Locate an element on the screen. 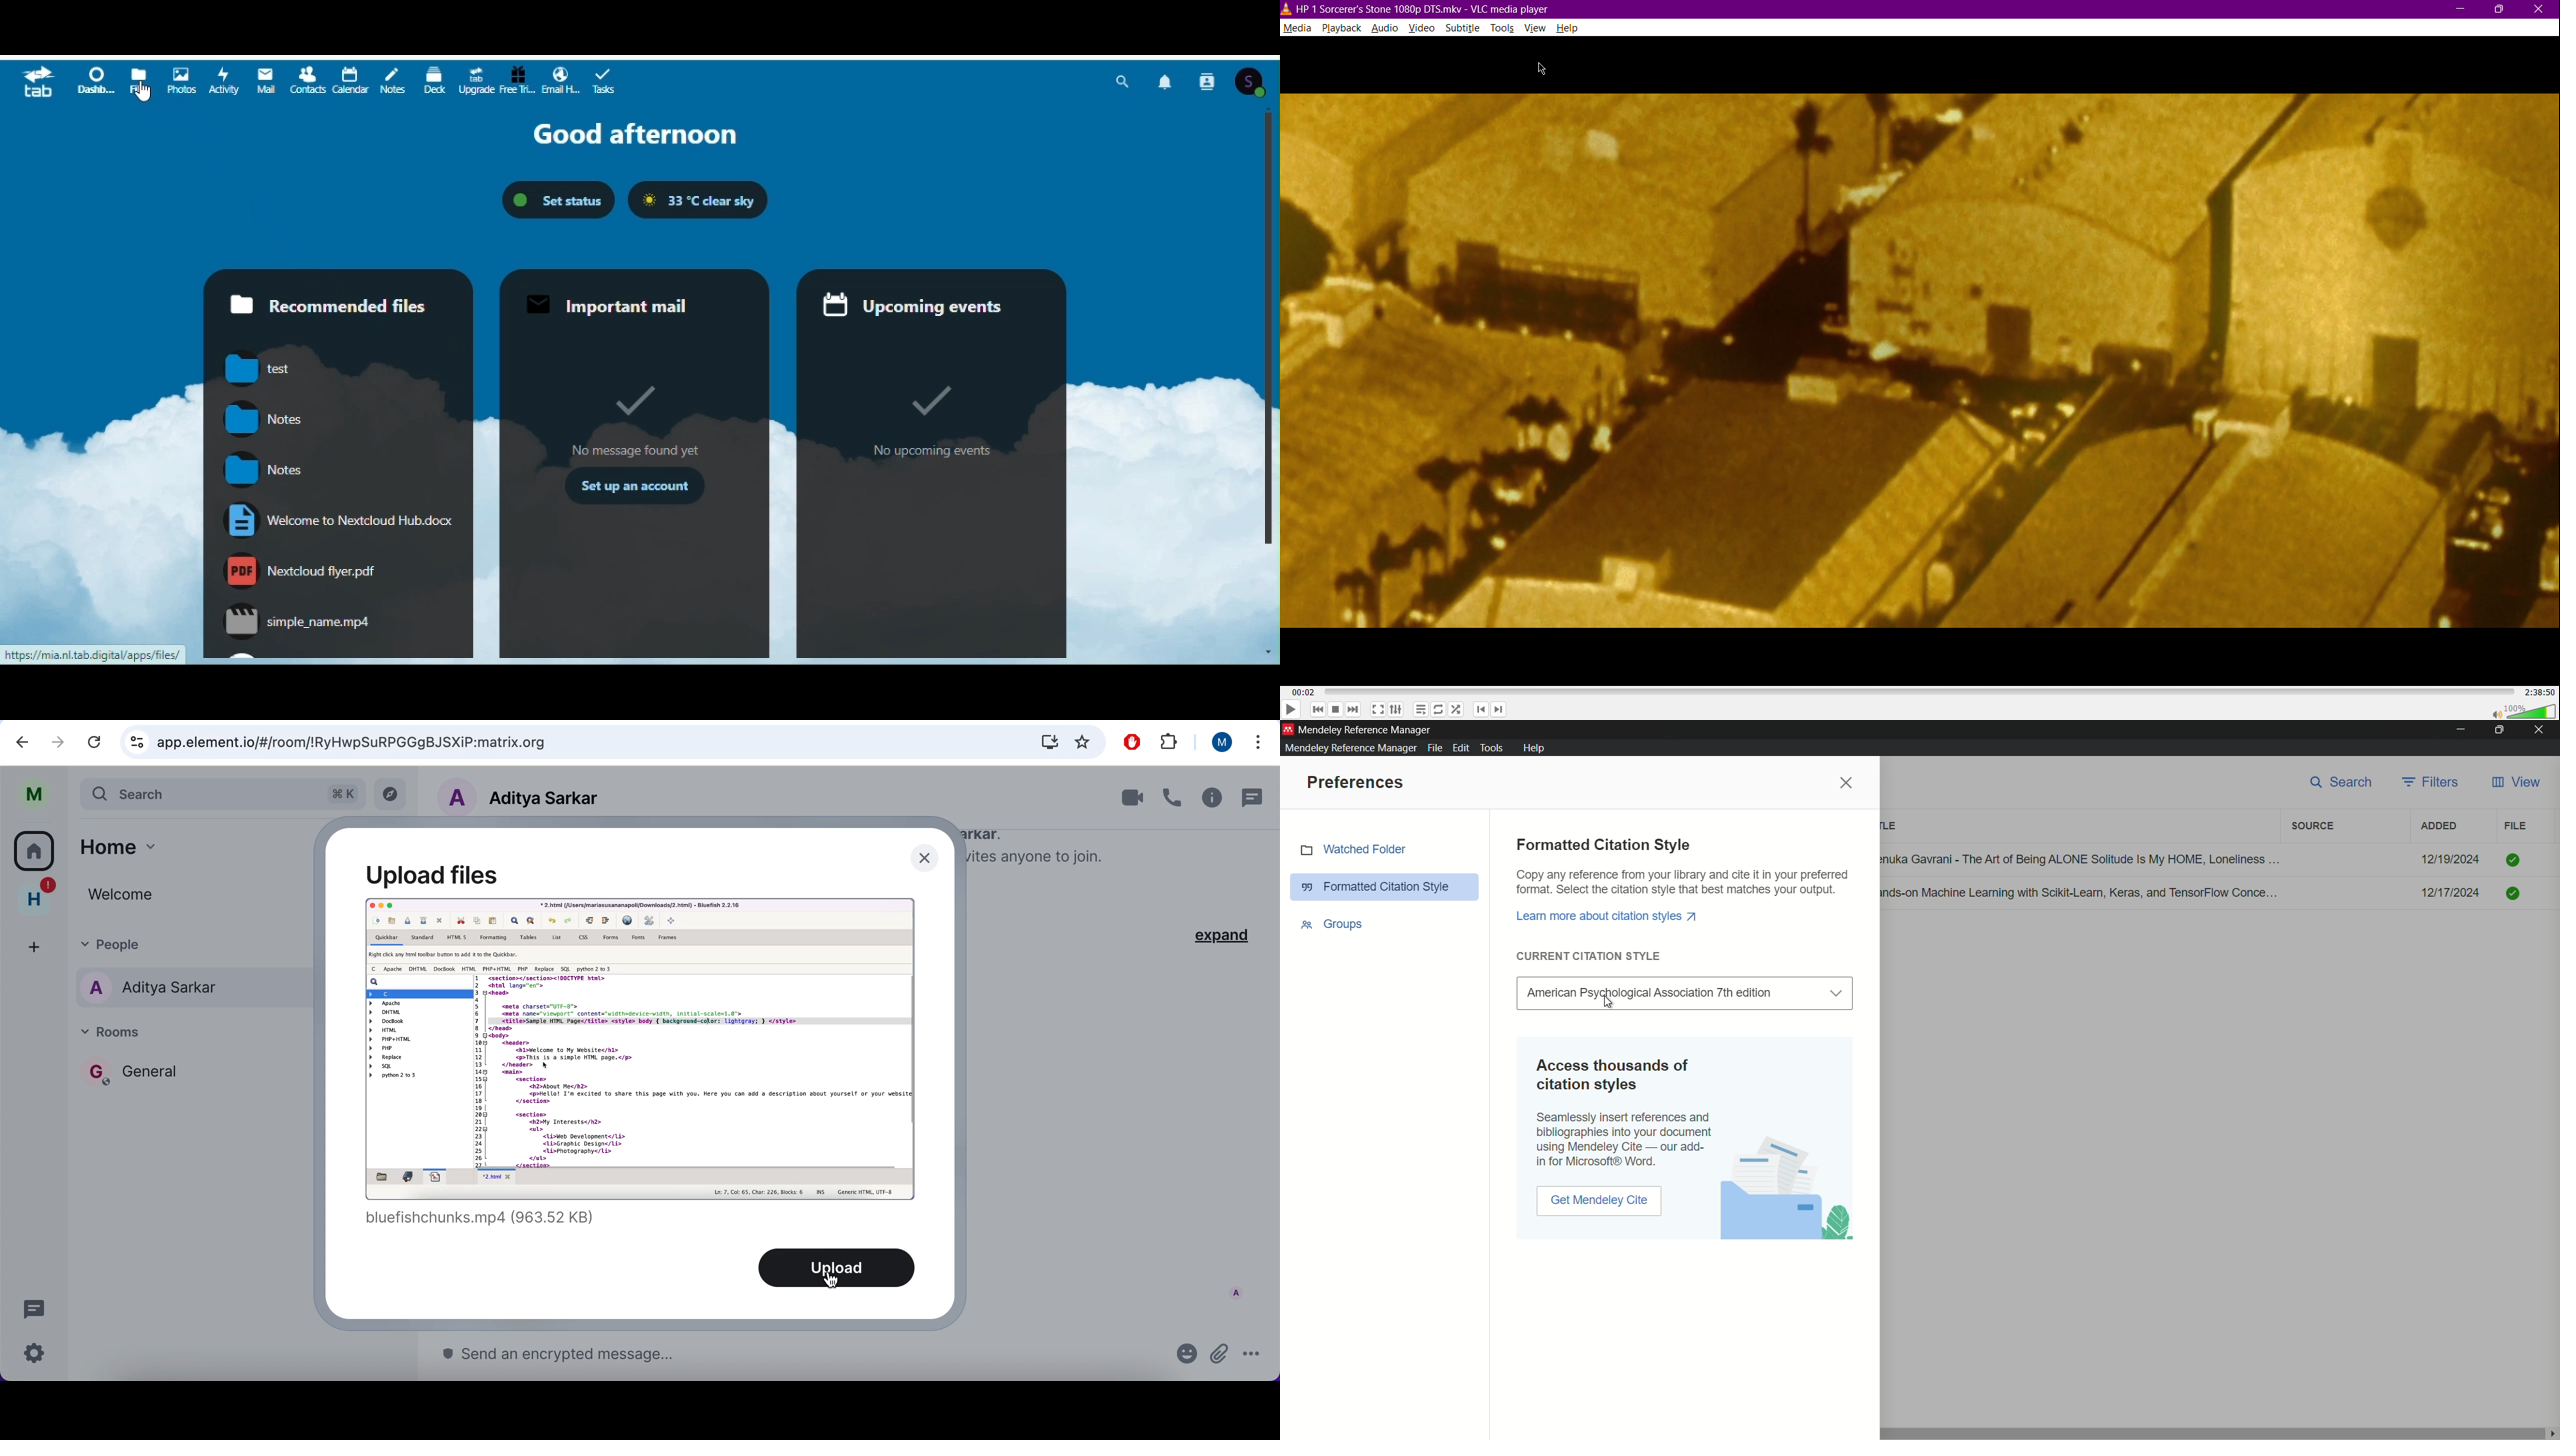 Image resolution: width=2576 pixels, height=1456 pixels. Random is located at coordinates (1456, 711).